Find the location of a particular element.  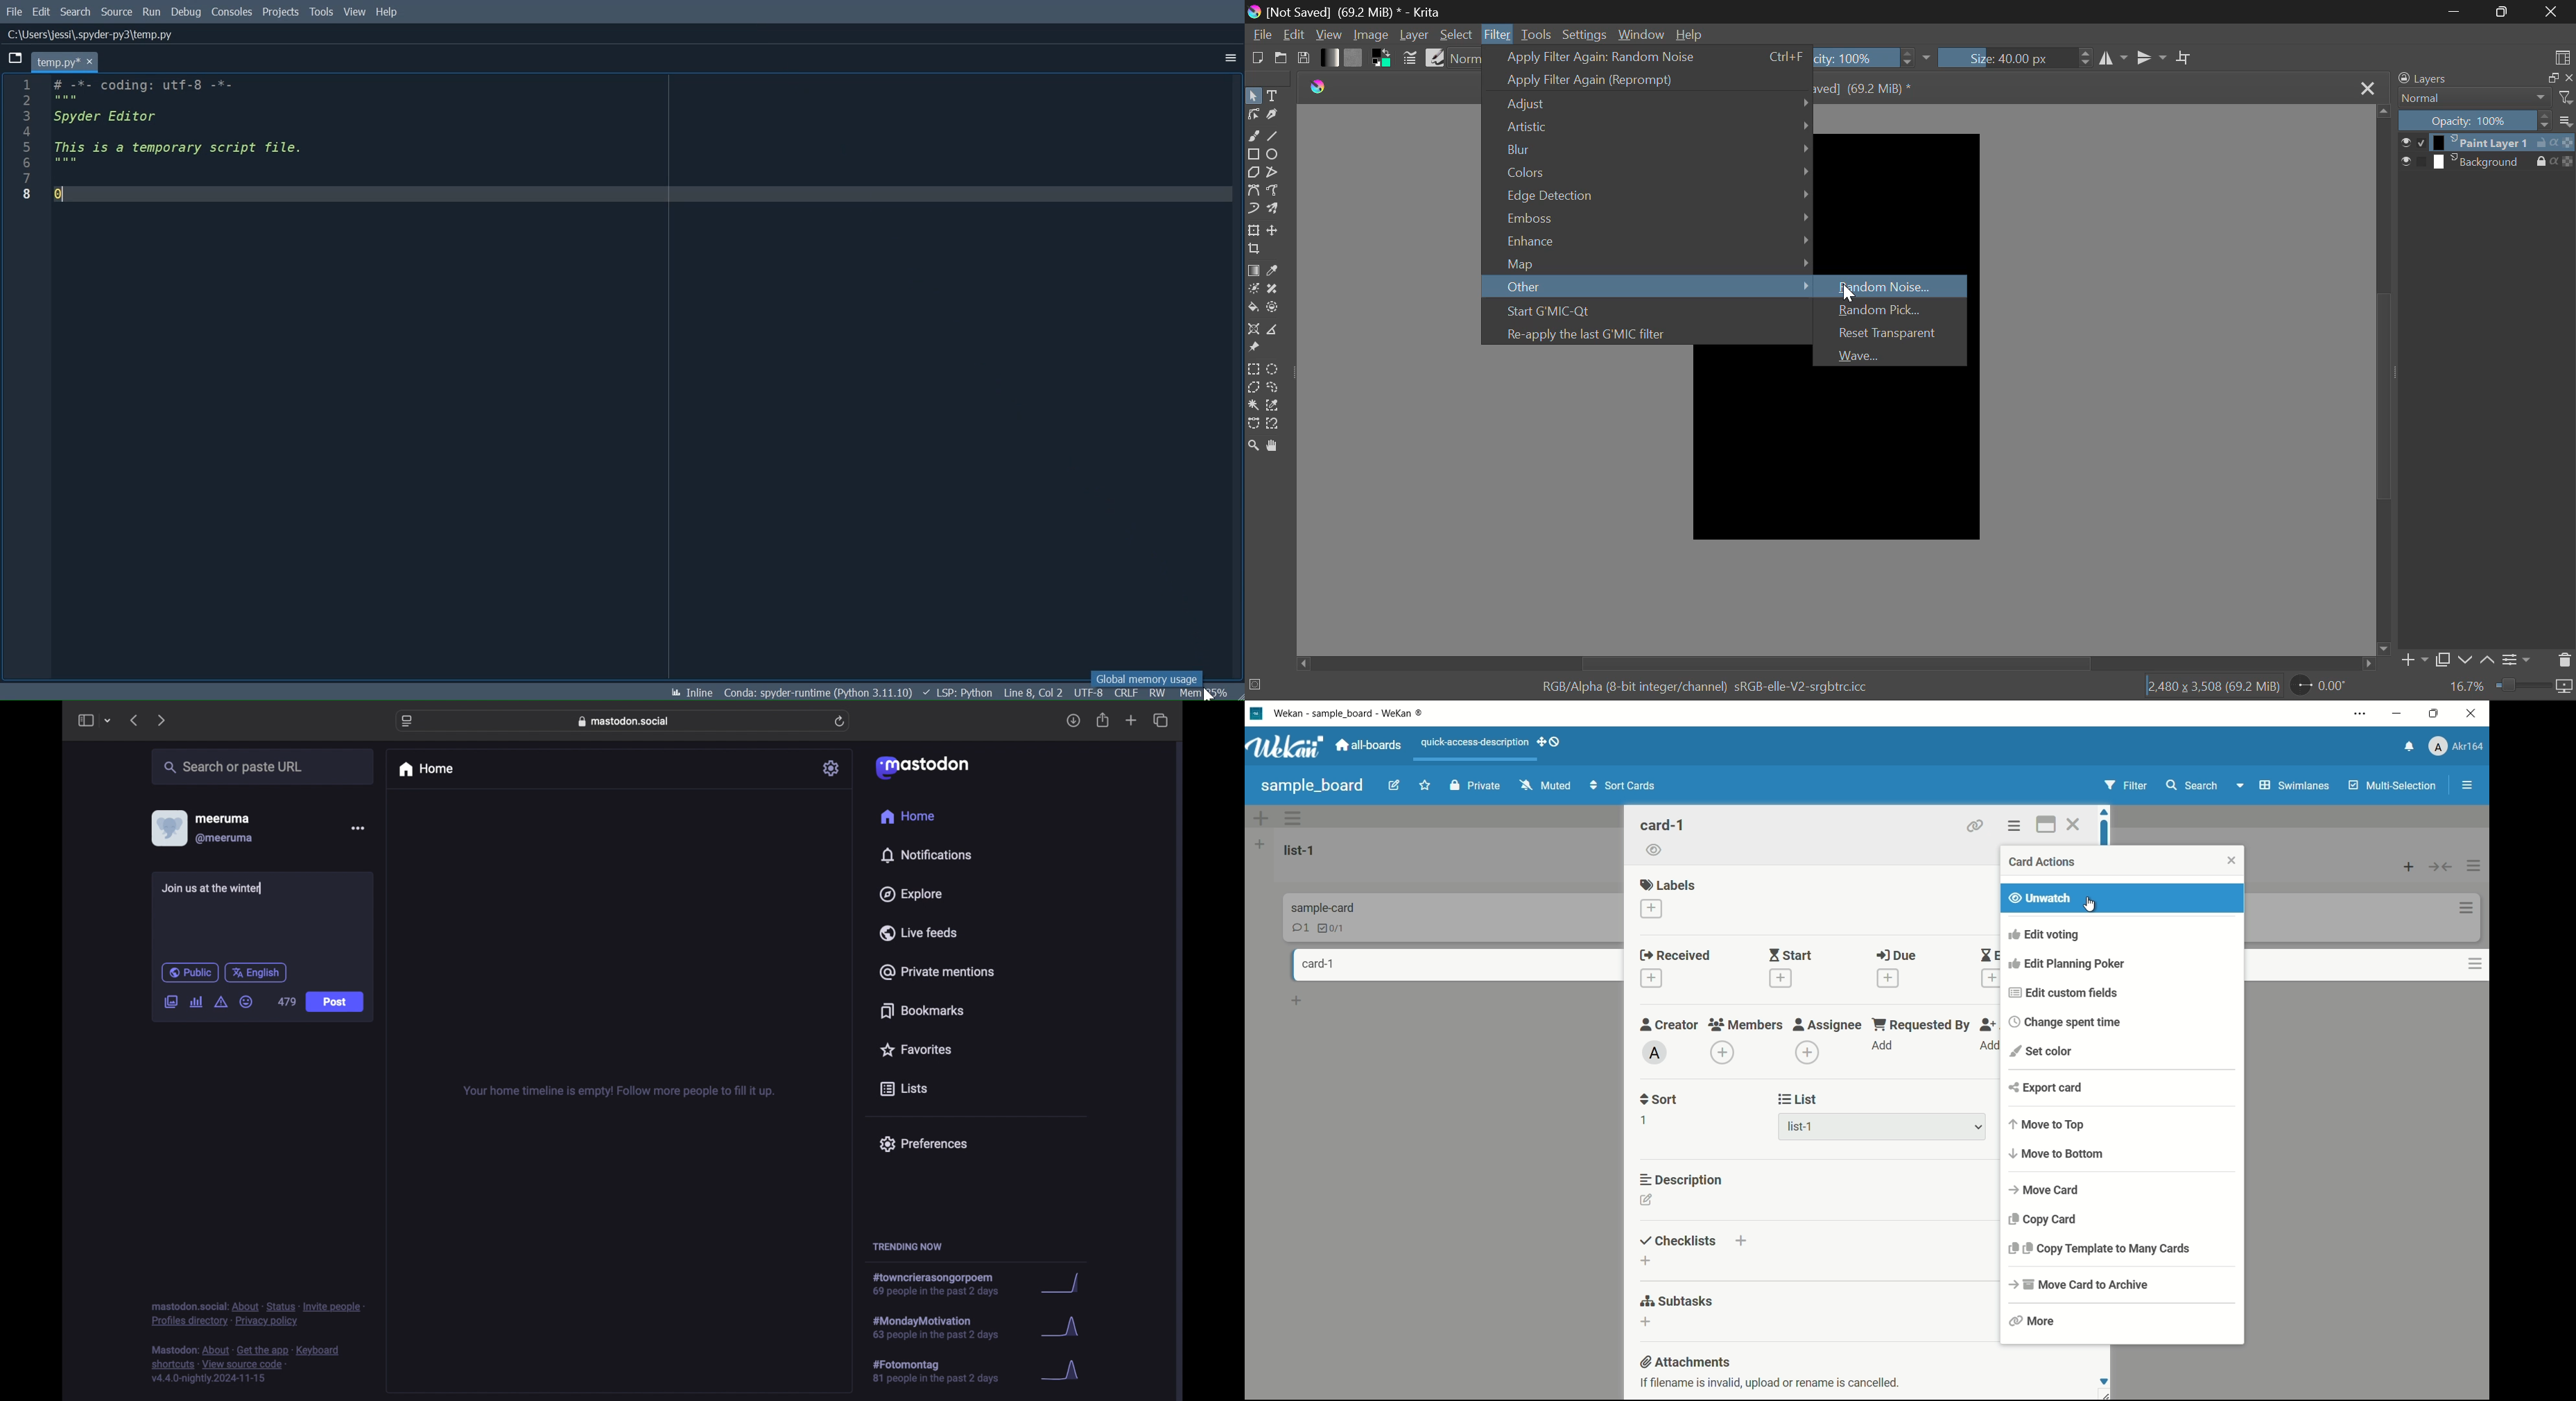

Cursor Position is located at coordinates (1032, 692).